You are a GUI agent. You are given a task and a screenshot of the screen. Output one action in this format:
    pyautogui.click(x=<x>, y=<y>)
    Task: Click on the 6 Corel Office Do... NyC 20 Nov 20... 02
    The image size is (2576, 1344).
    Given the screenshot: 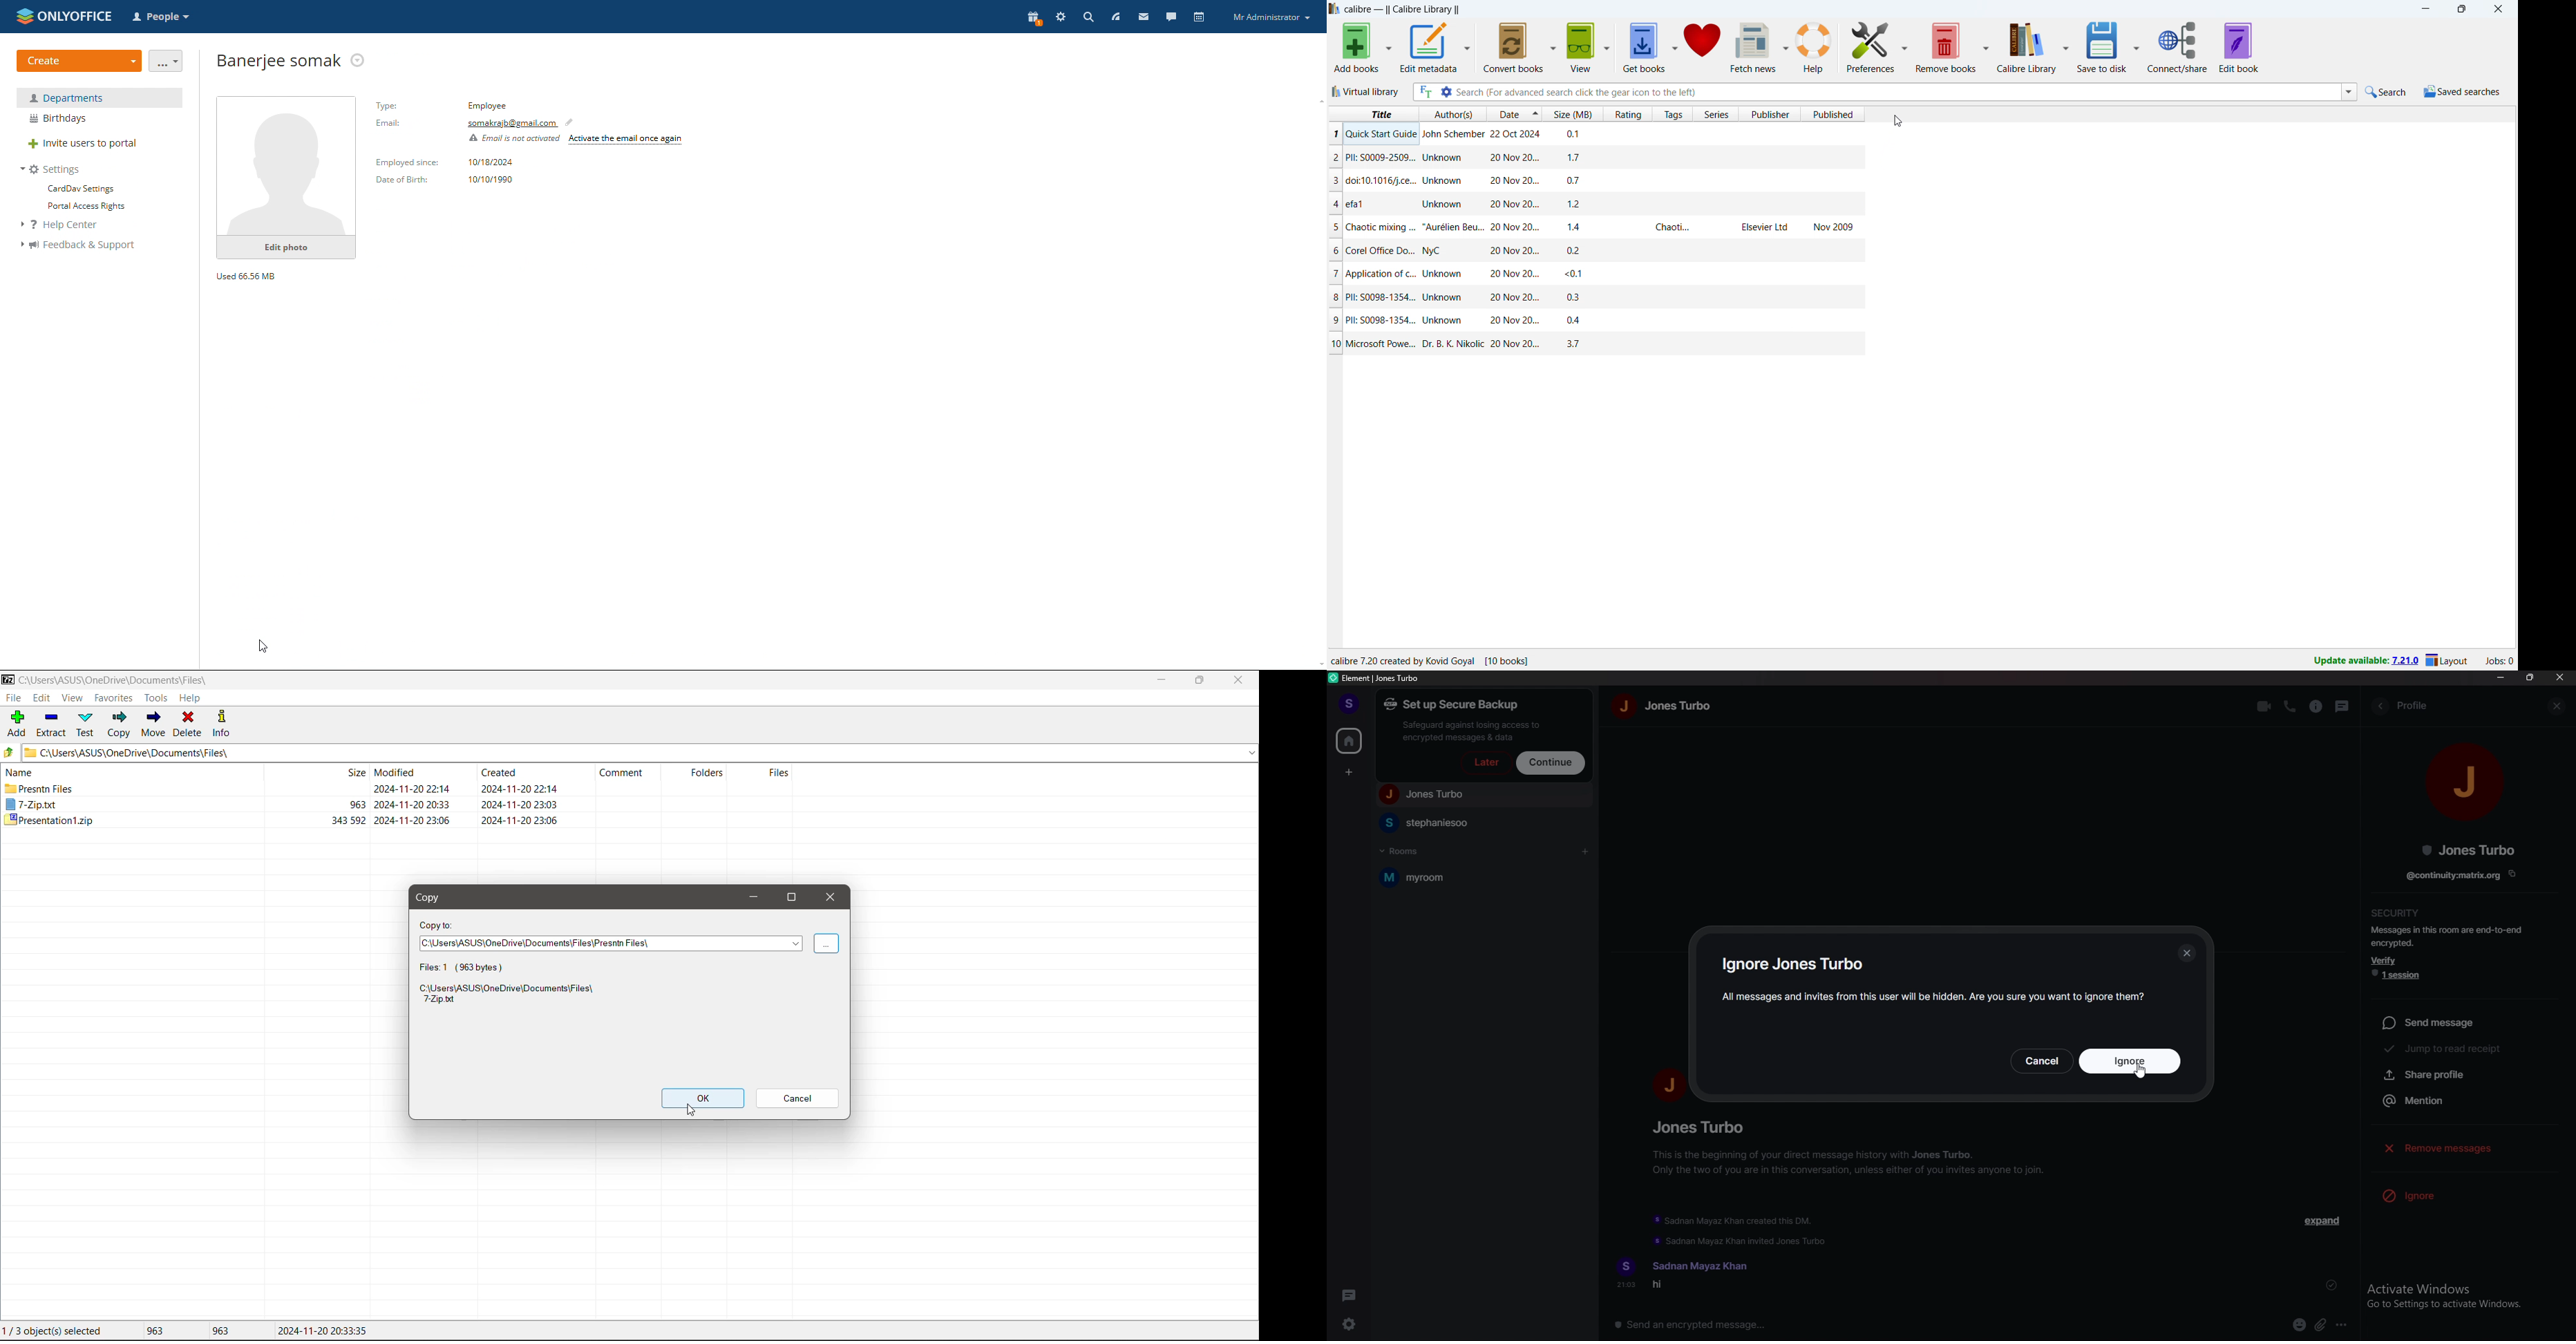 What is the action you would take?
    pyautogui.click(x=1599, y=246)
    